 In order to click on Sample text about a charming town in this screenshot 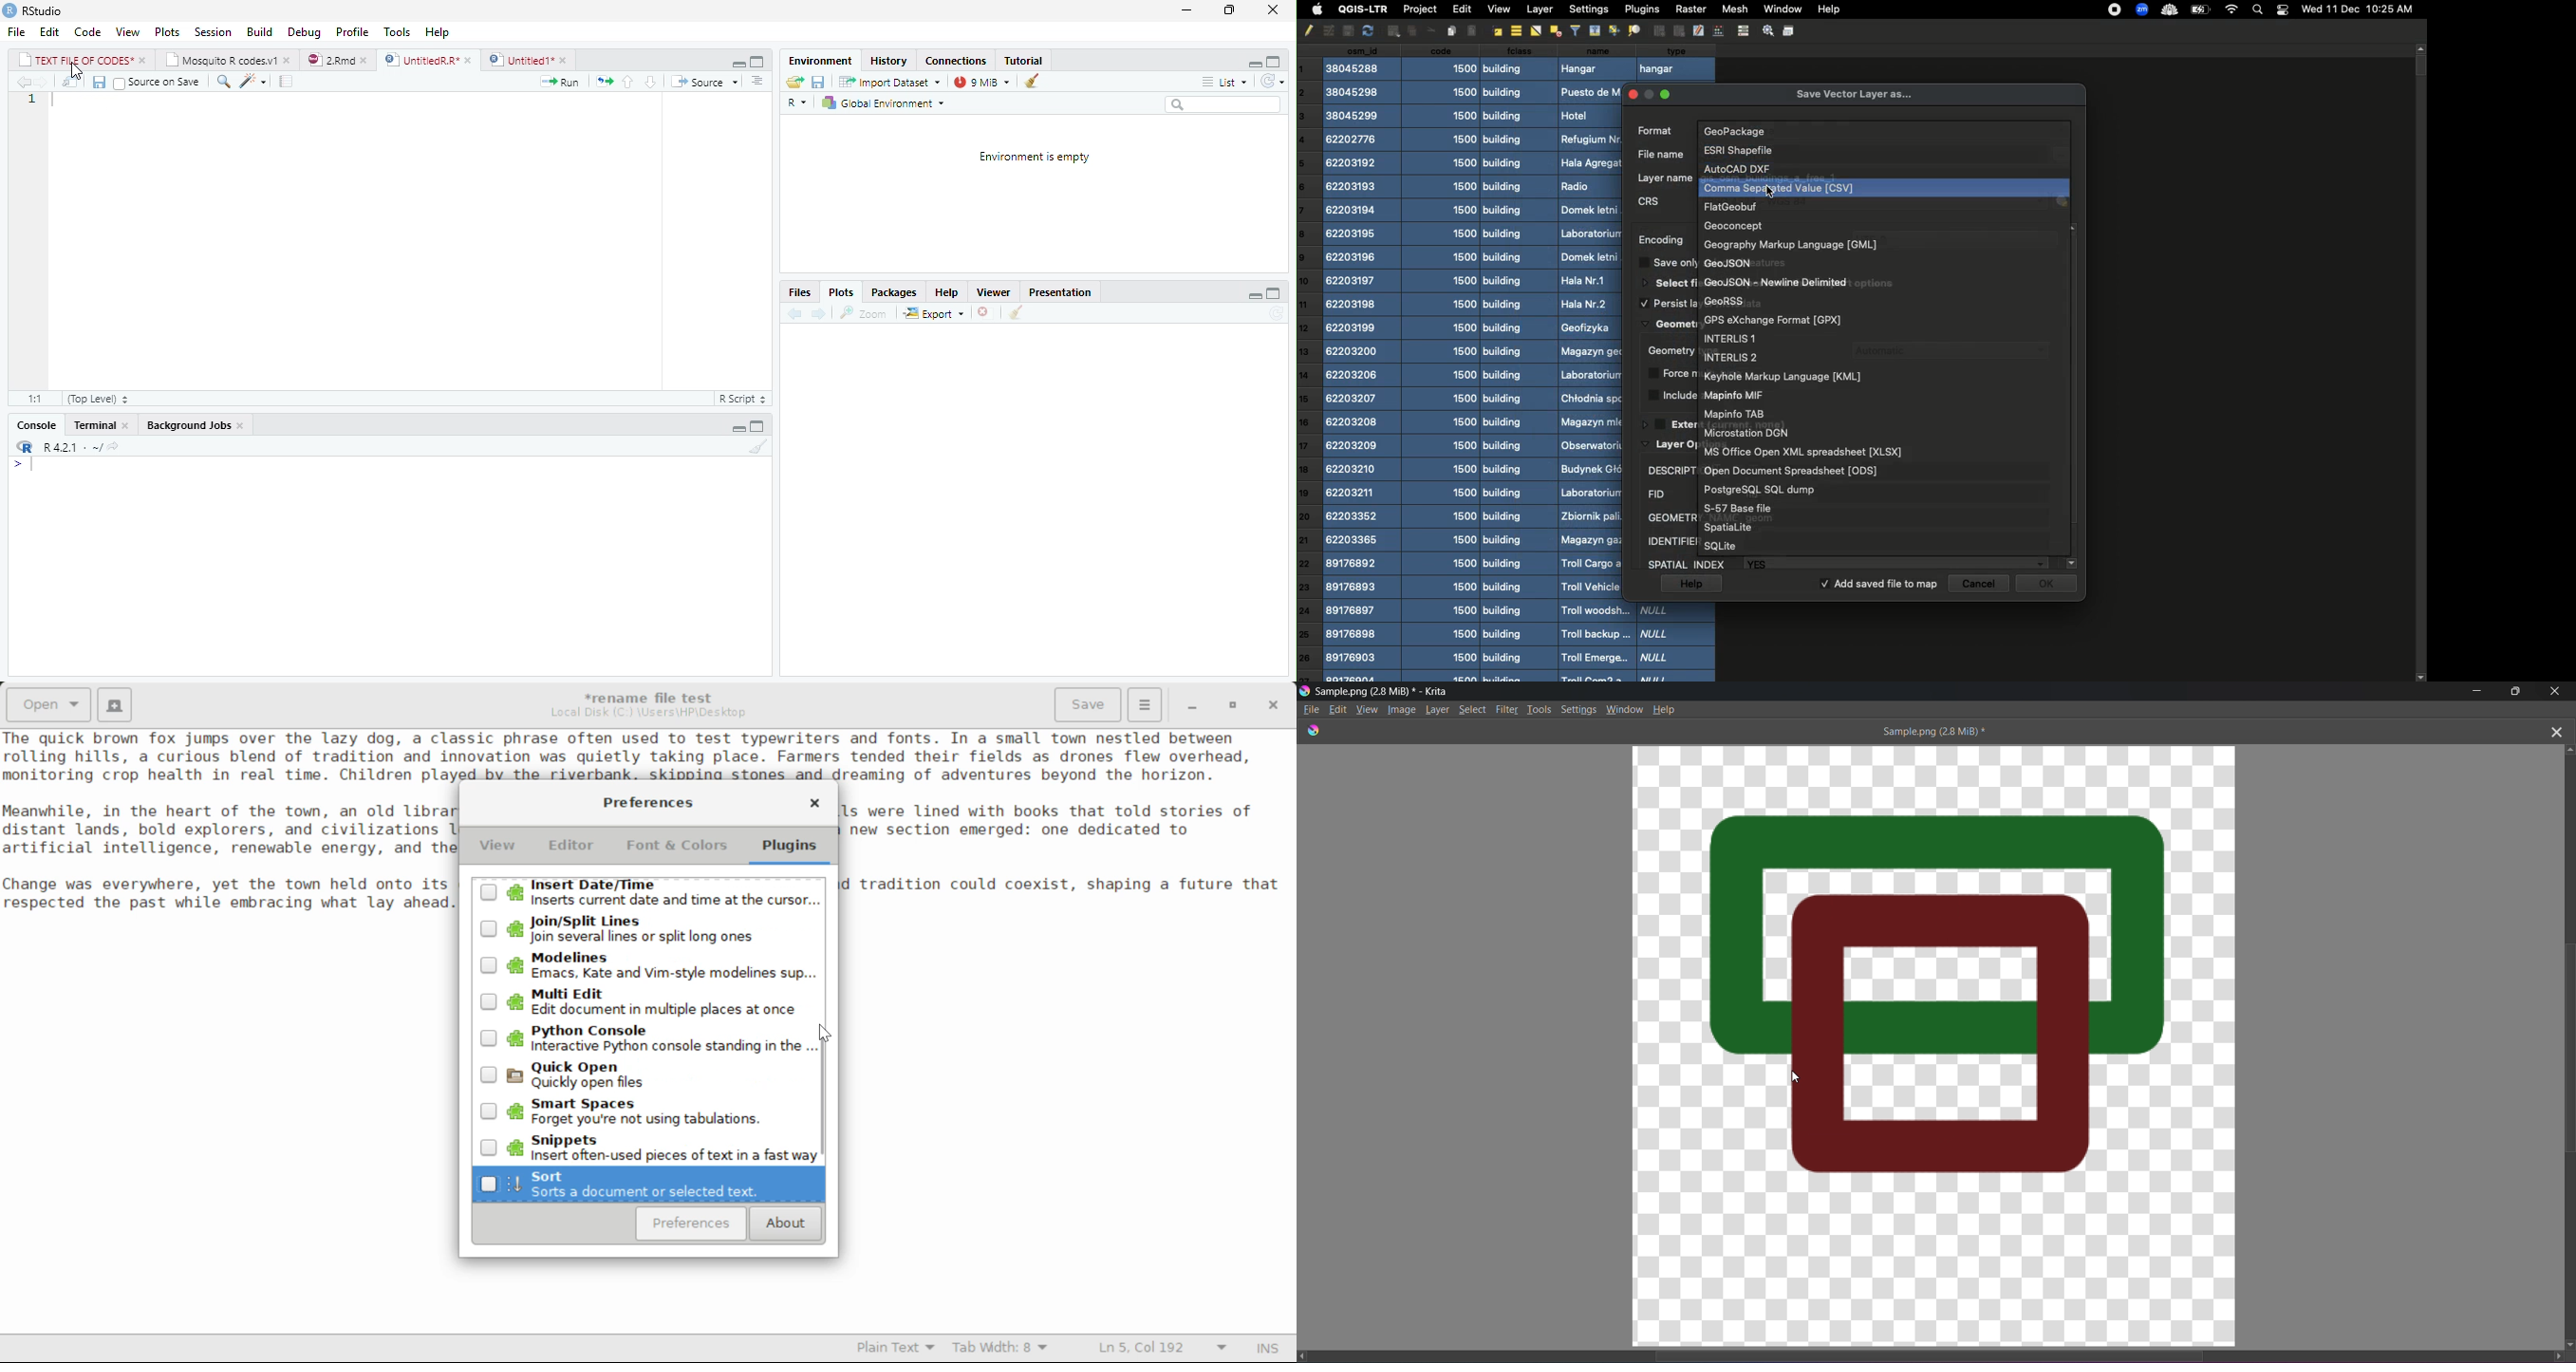, I will do `click(648, 755)`.